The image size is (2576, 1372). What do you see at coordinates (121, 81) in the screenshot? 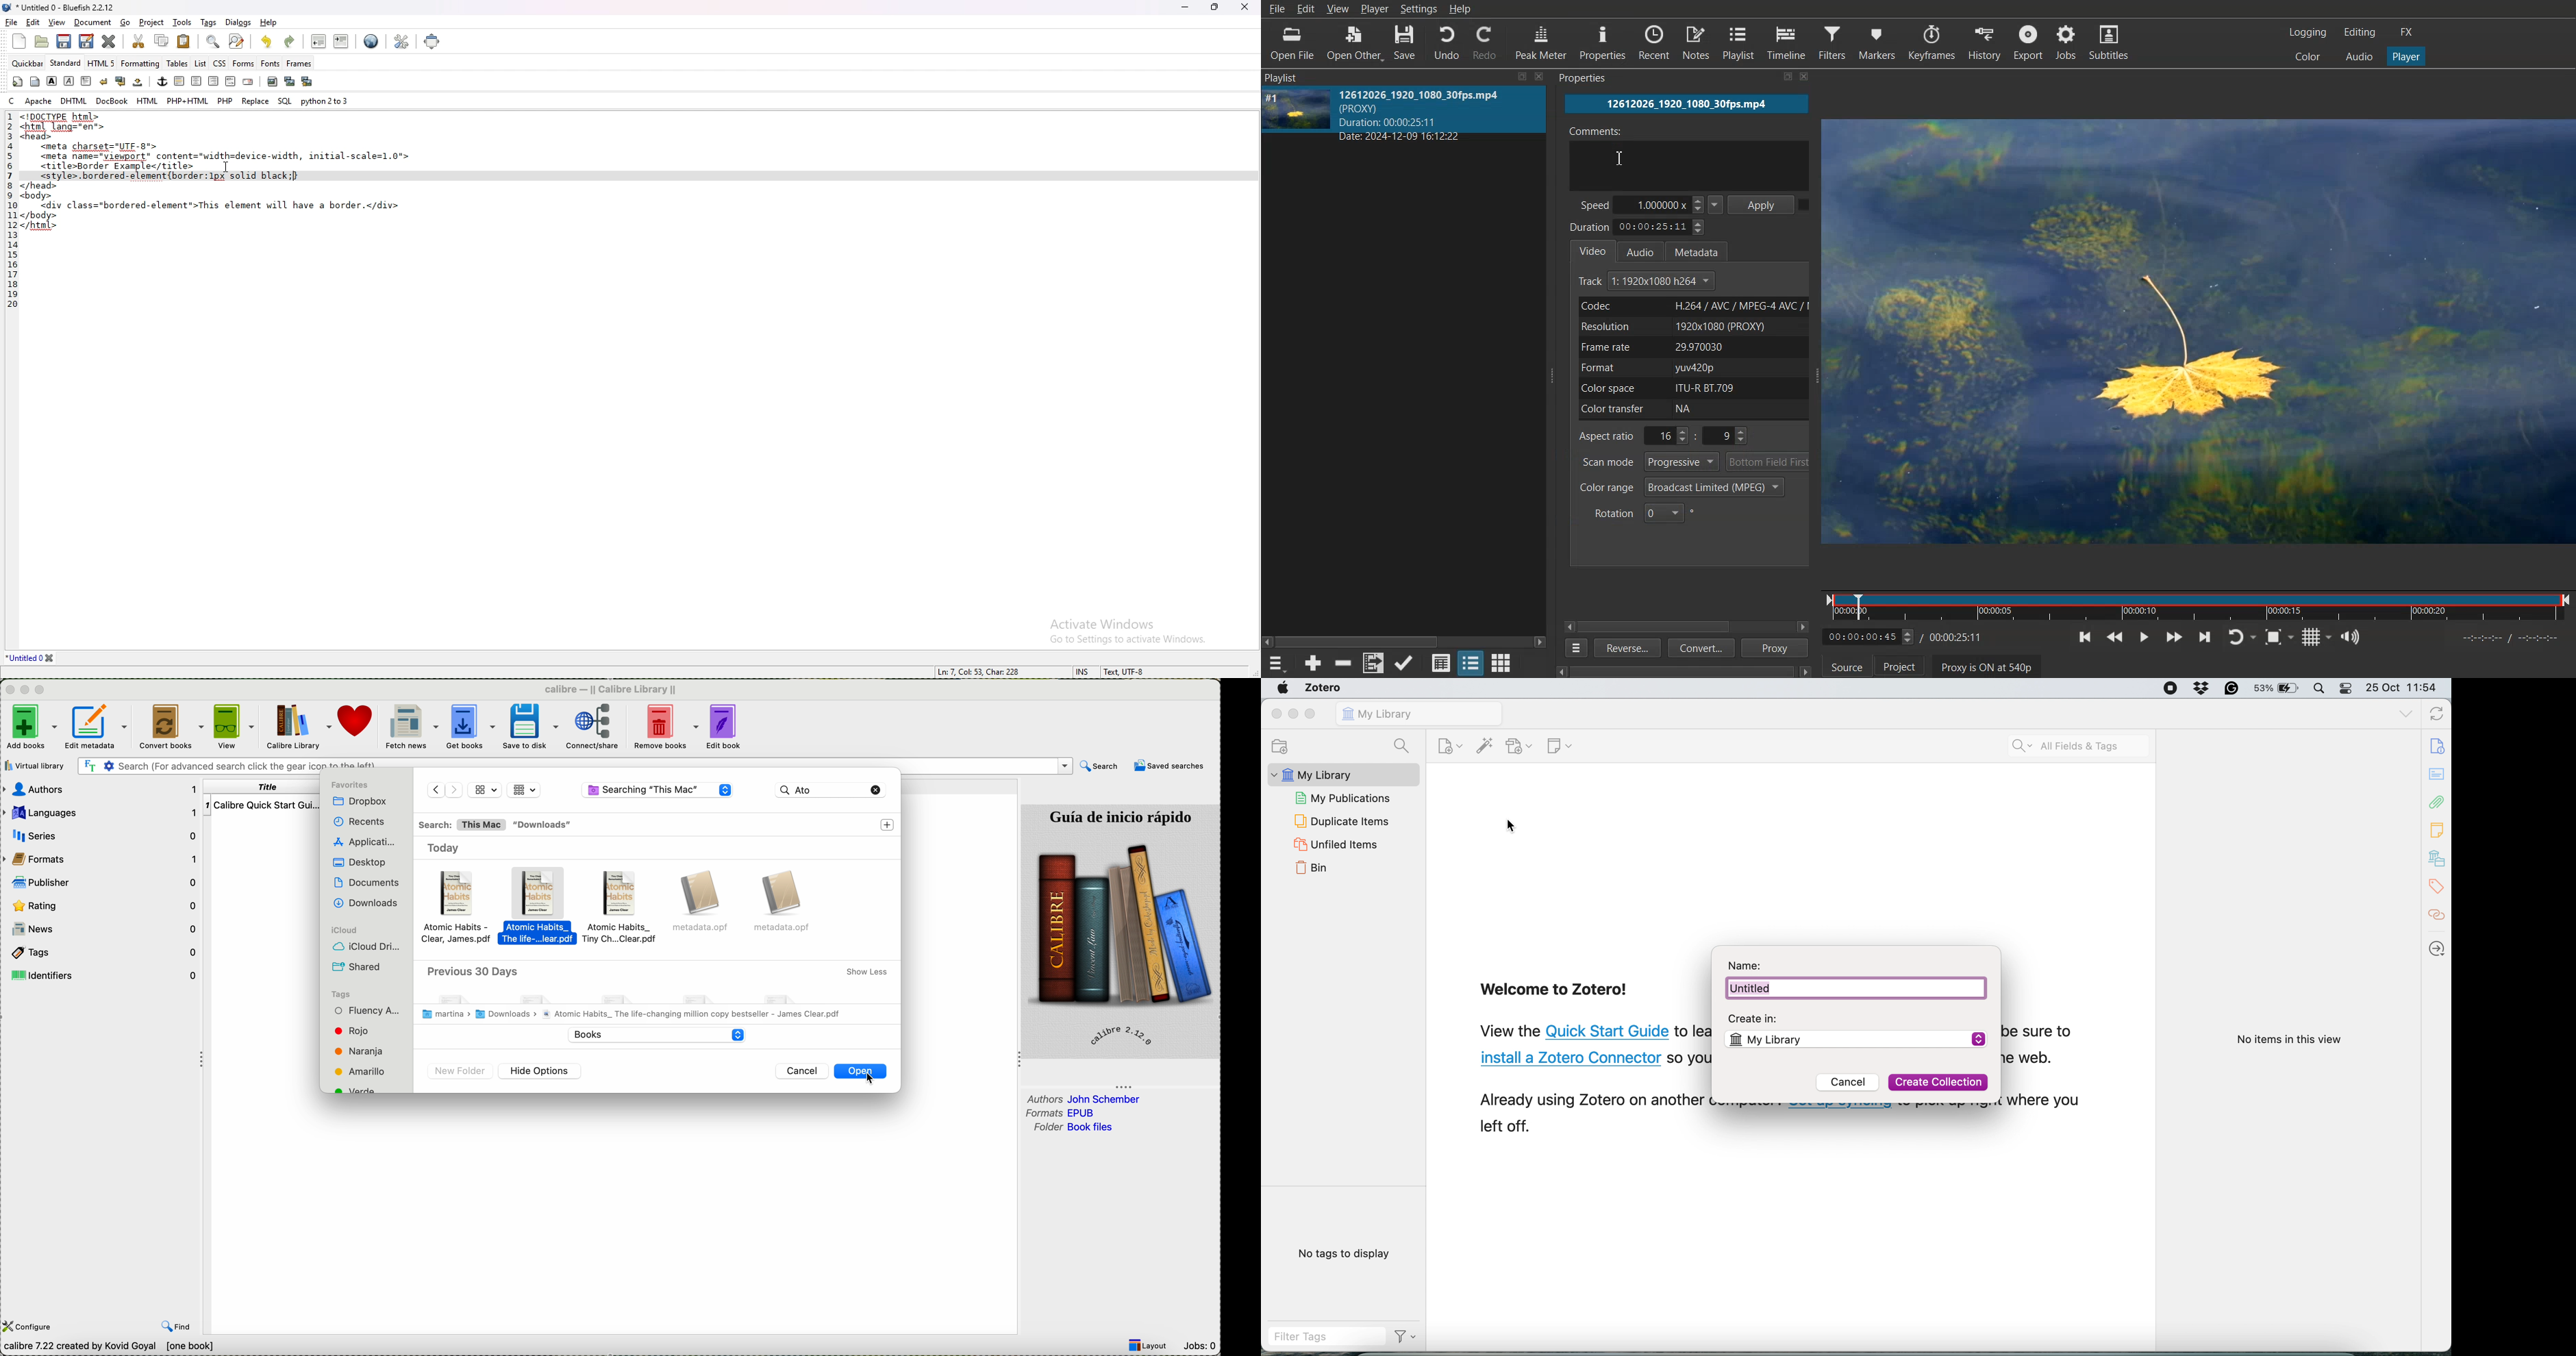
I see `break and clear` at bounding box center [121, 81].